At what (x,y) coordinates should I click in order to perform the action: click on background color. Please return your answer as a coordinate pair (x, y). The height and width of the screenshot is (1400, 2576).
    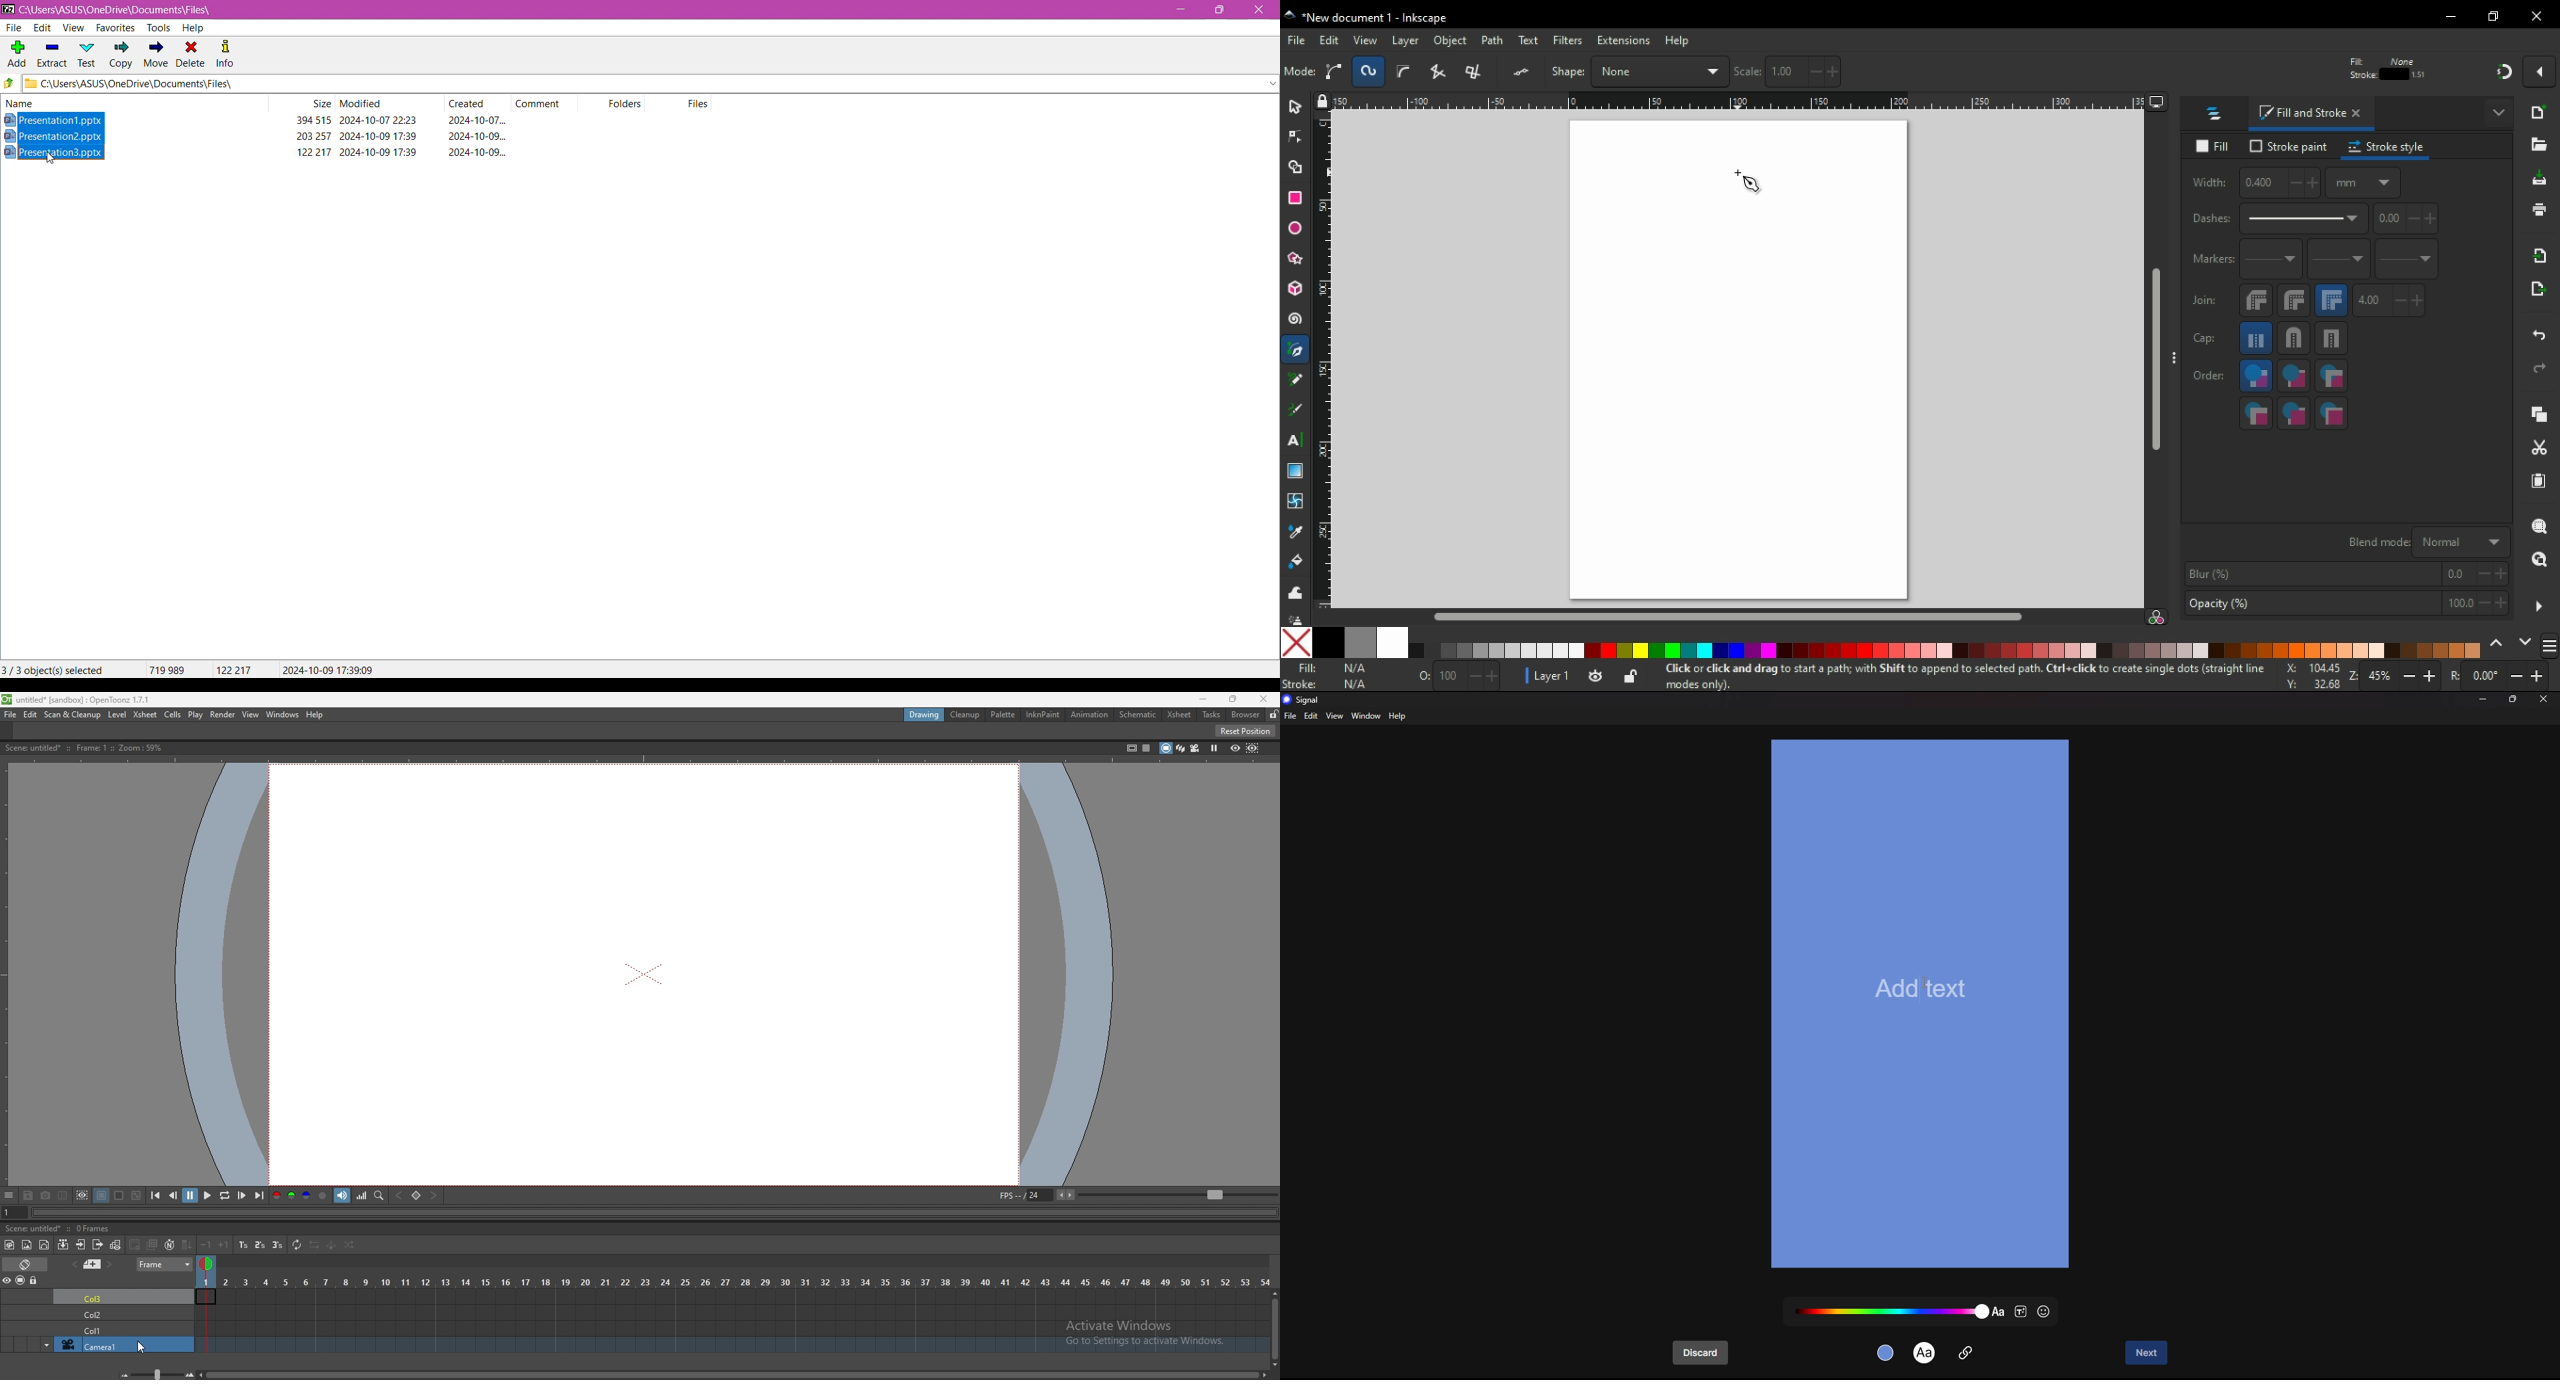
    Looking at the image, I should click on (1887, 1353).